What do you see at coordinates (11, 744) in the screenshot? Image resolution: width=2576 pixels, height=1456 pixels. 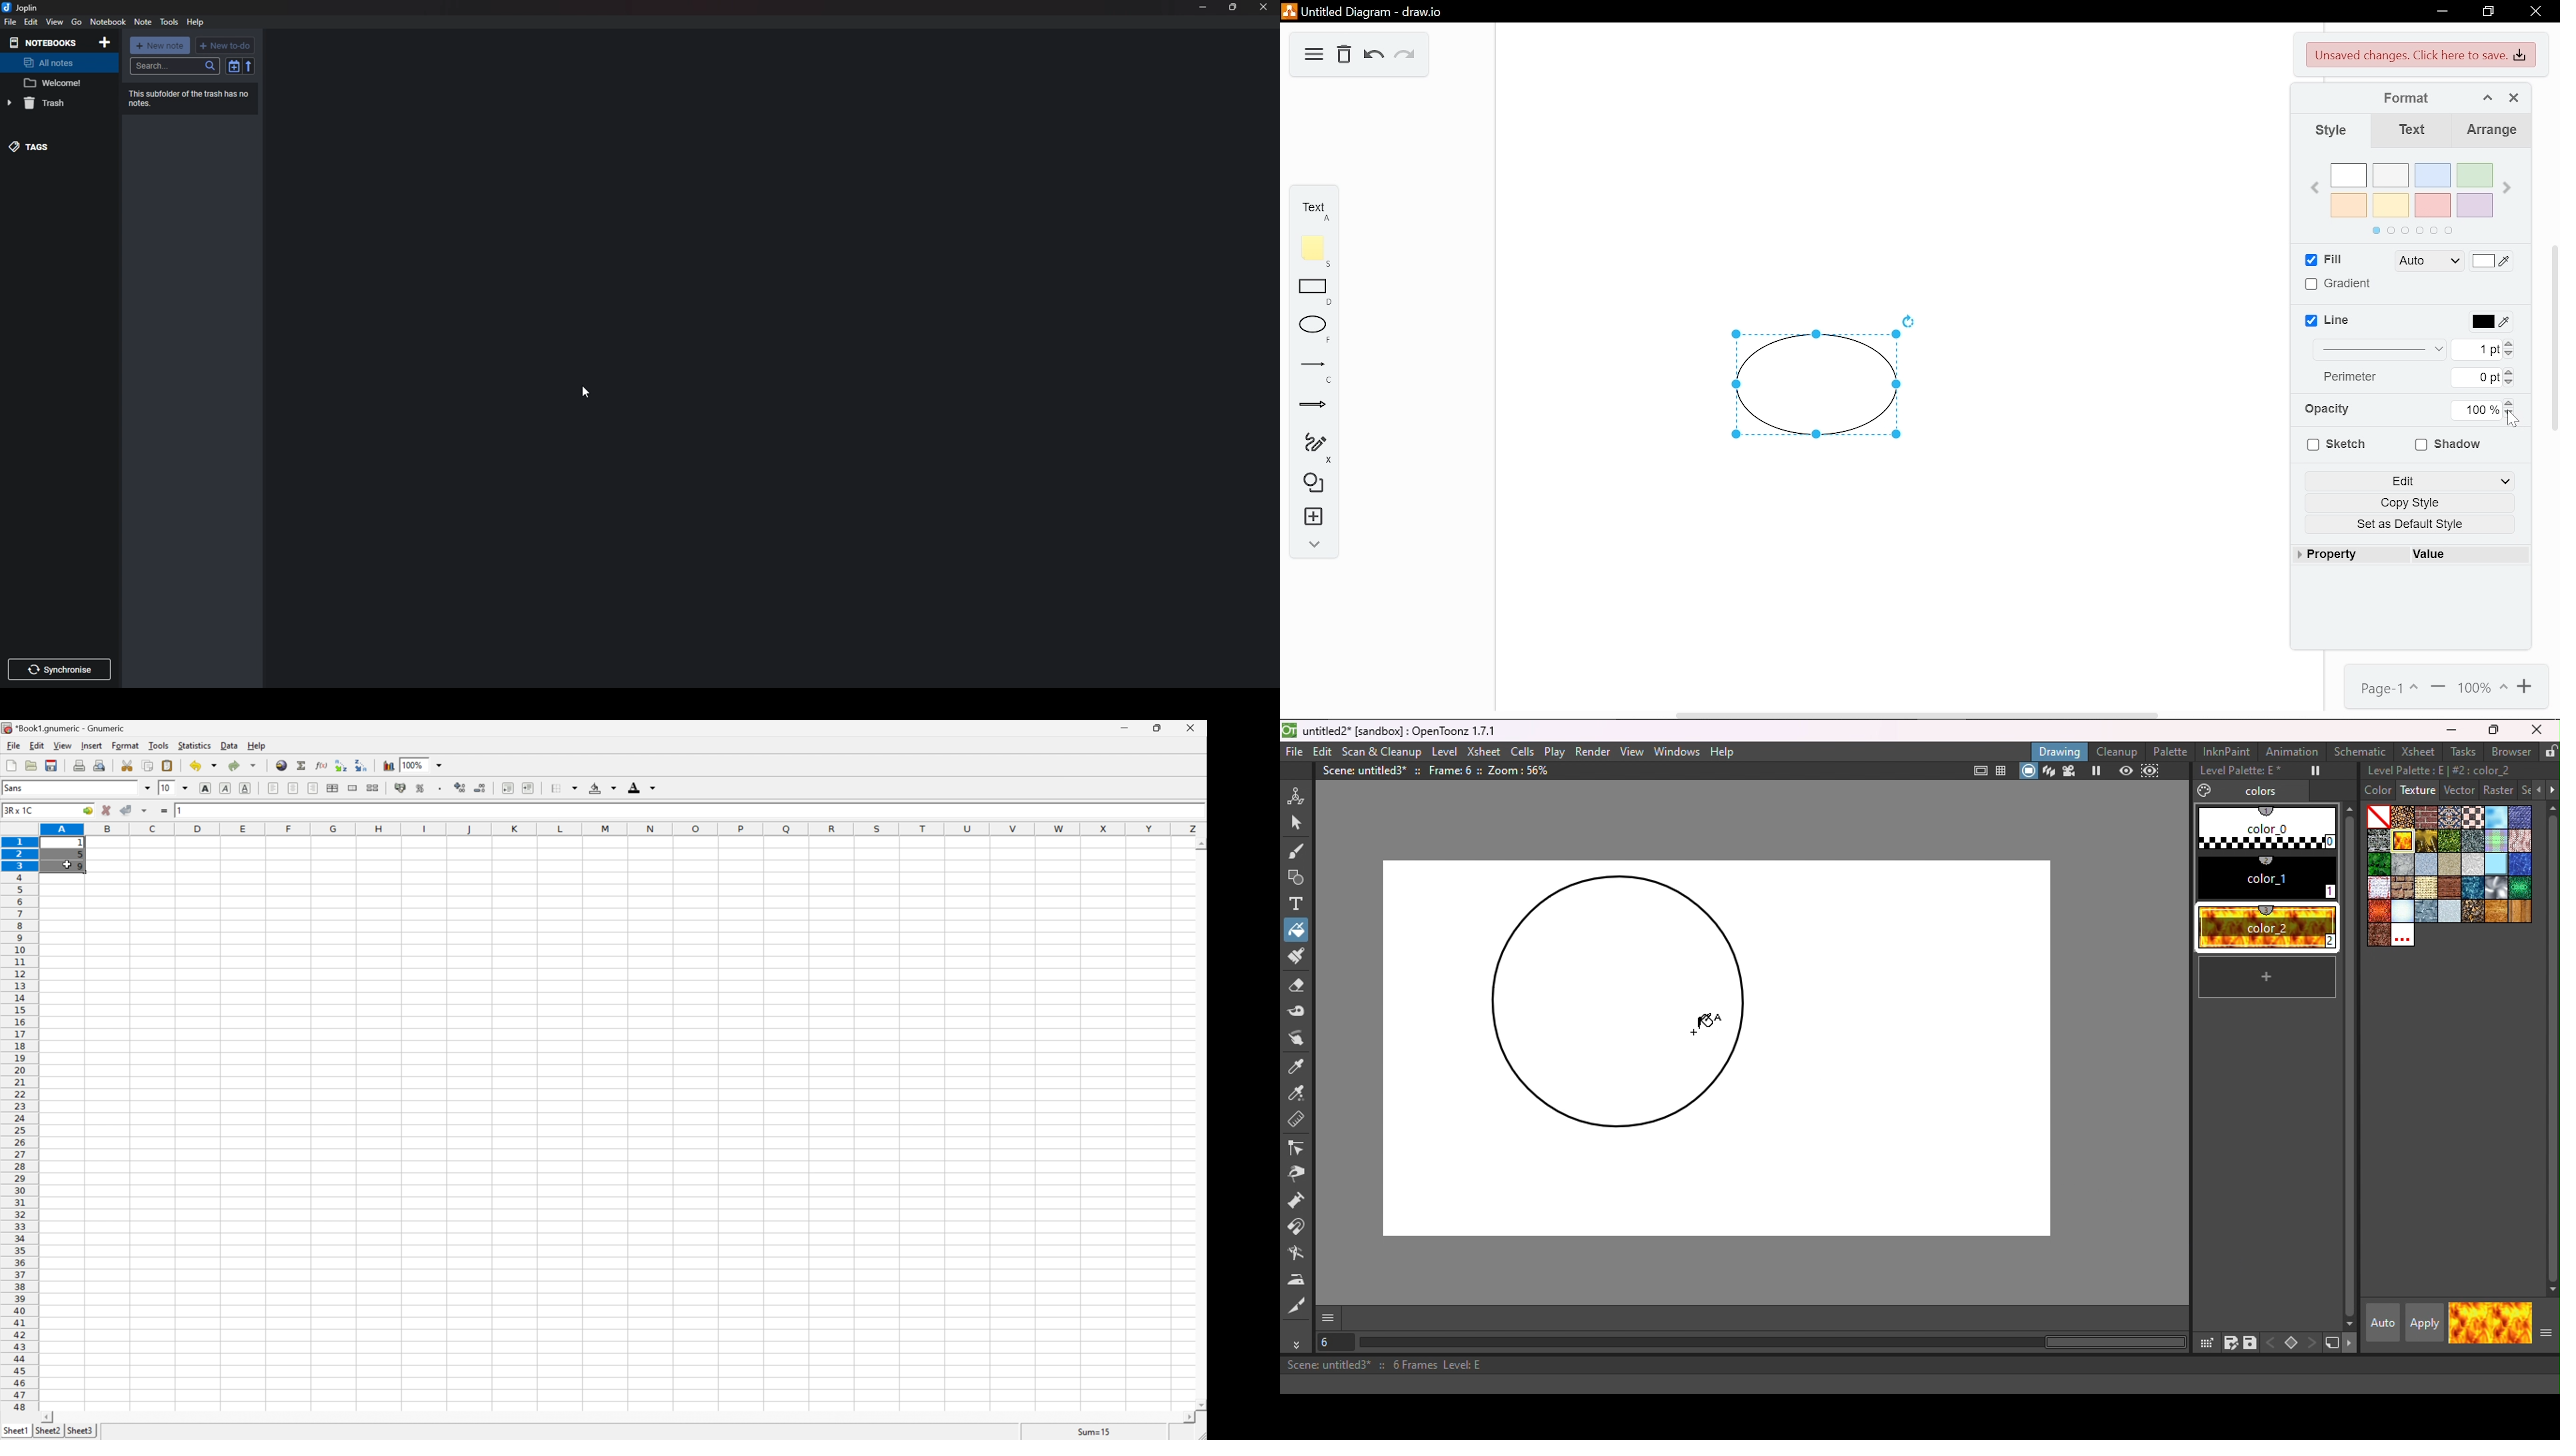 I see `file` at bounding box center [11, 744].